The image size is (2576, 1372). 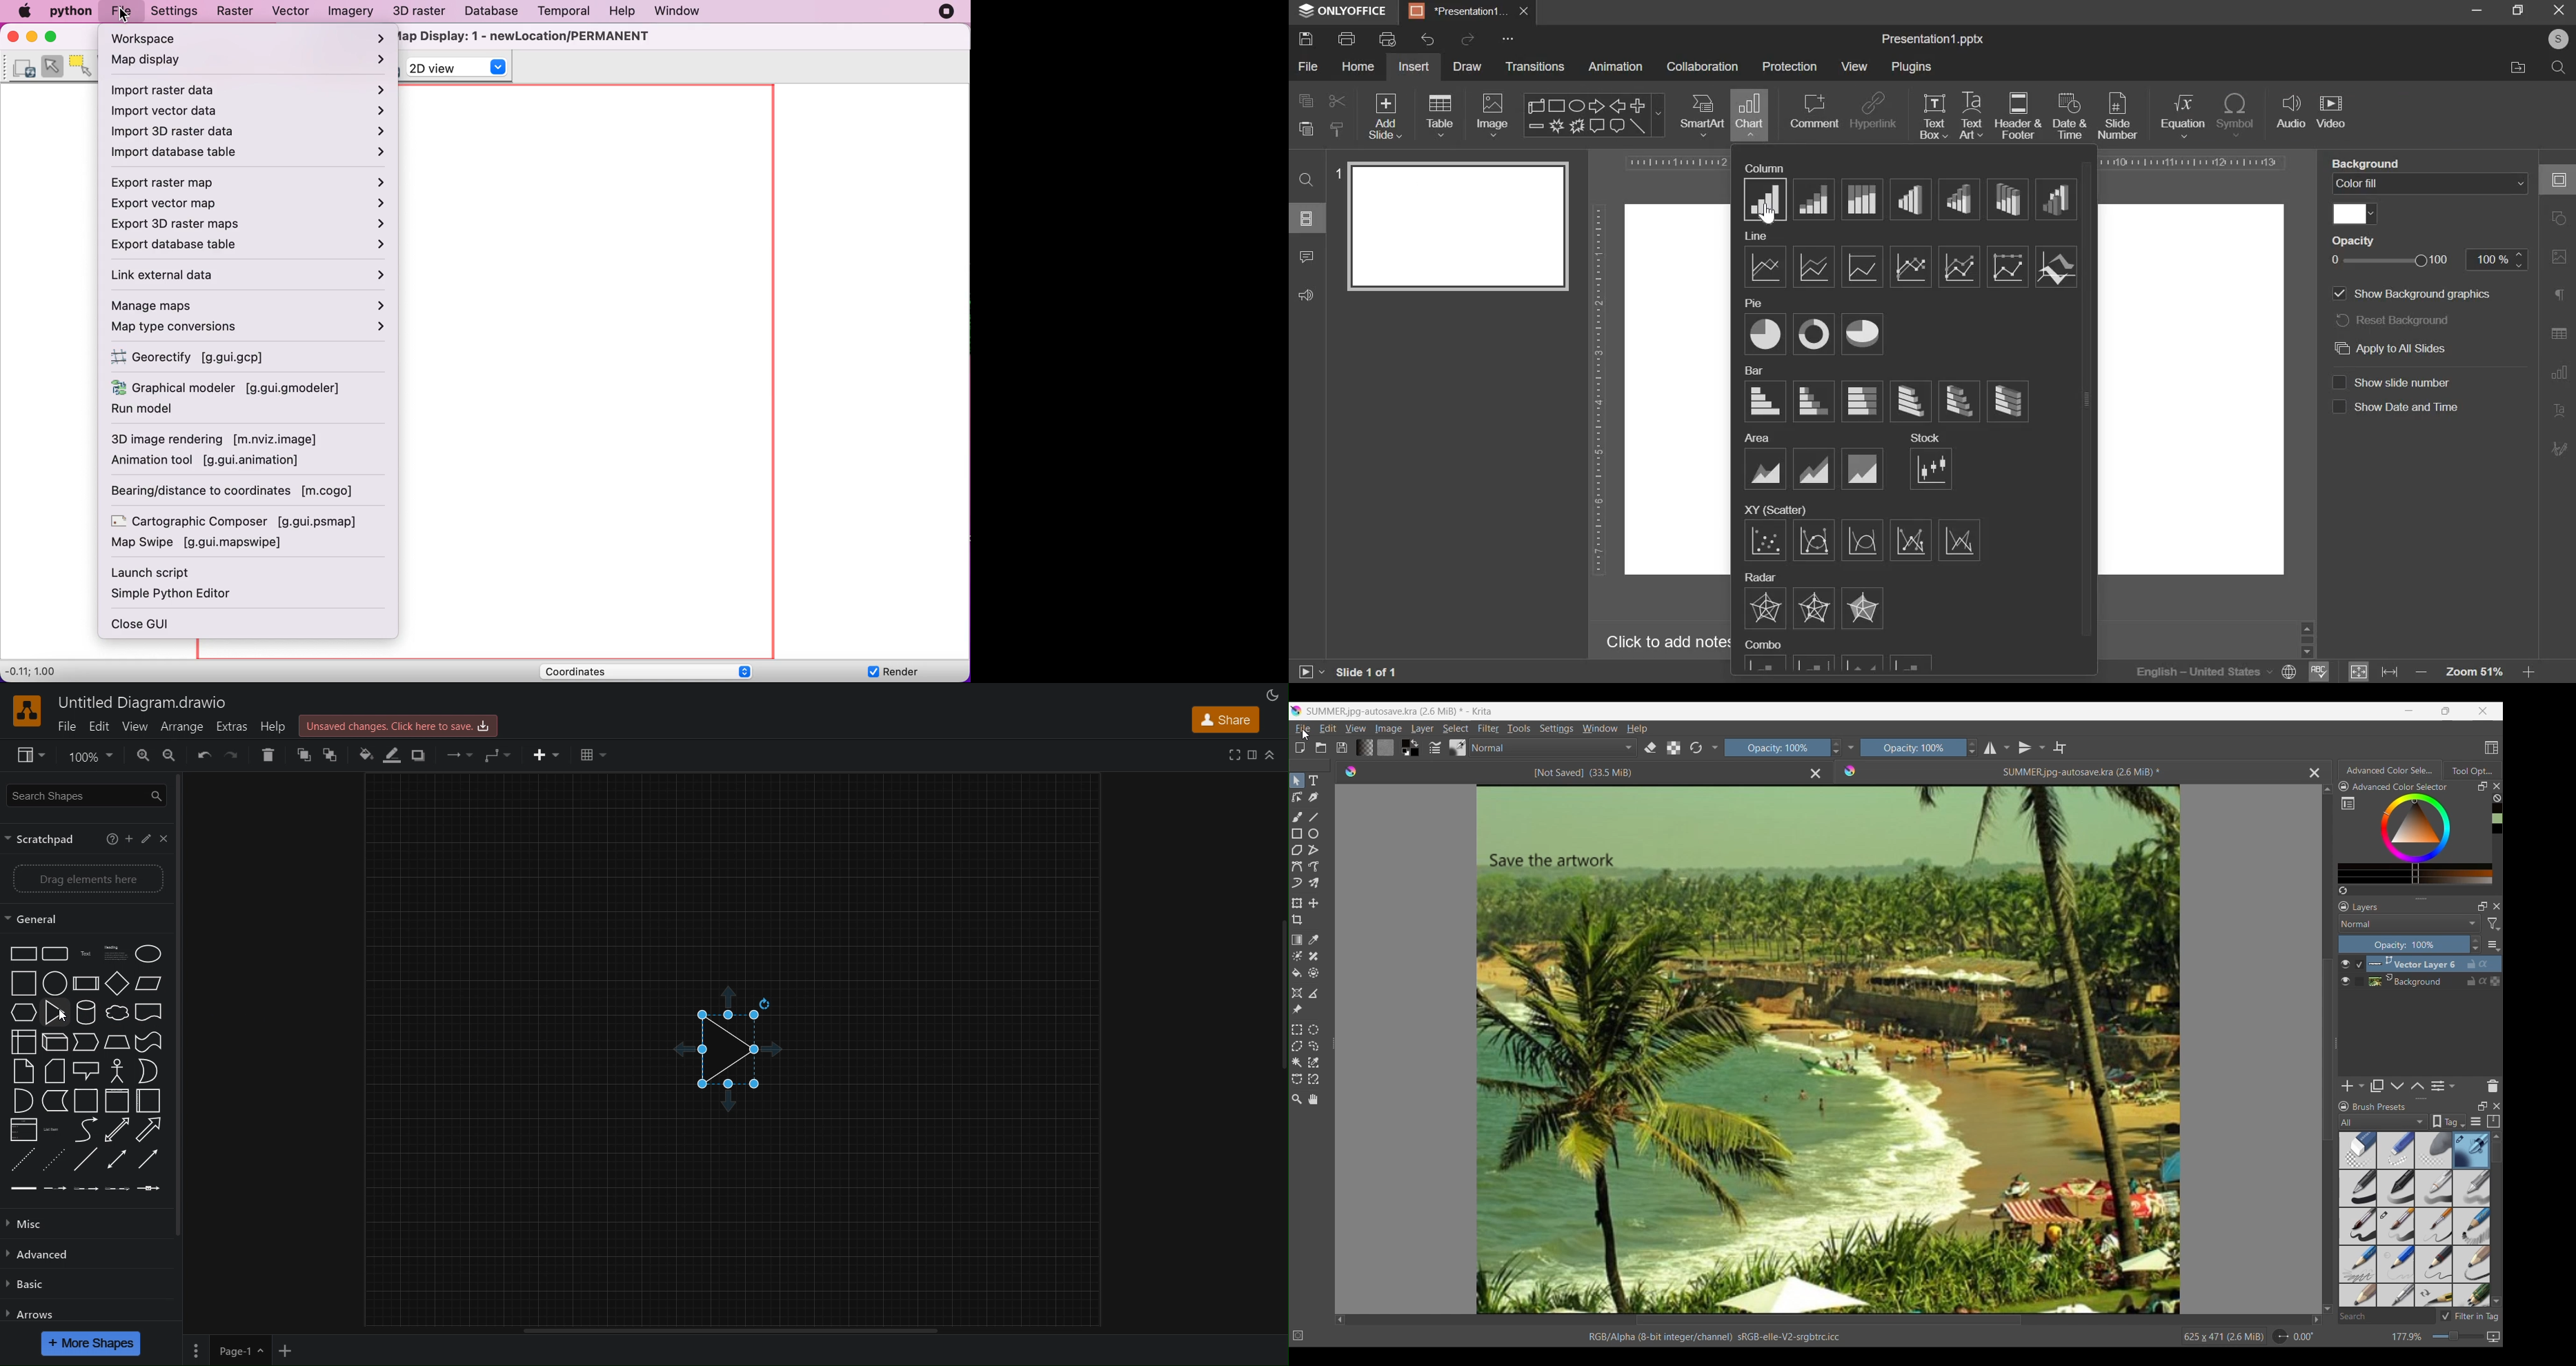 What do you see at coordinates (2392, 263) in the screenshot?
I see `opacity` at bounding box center [2392, 263].